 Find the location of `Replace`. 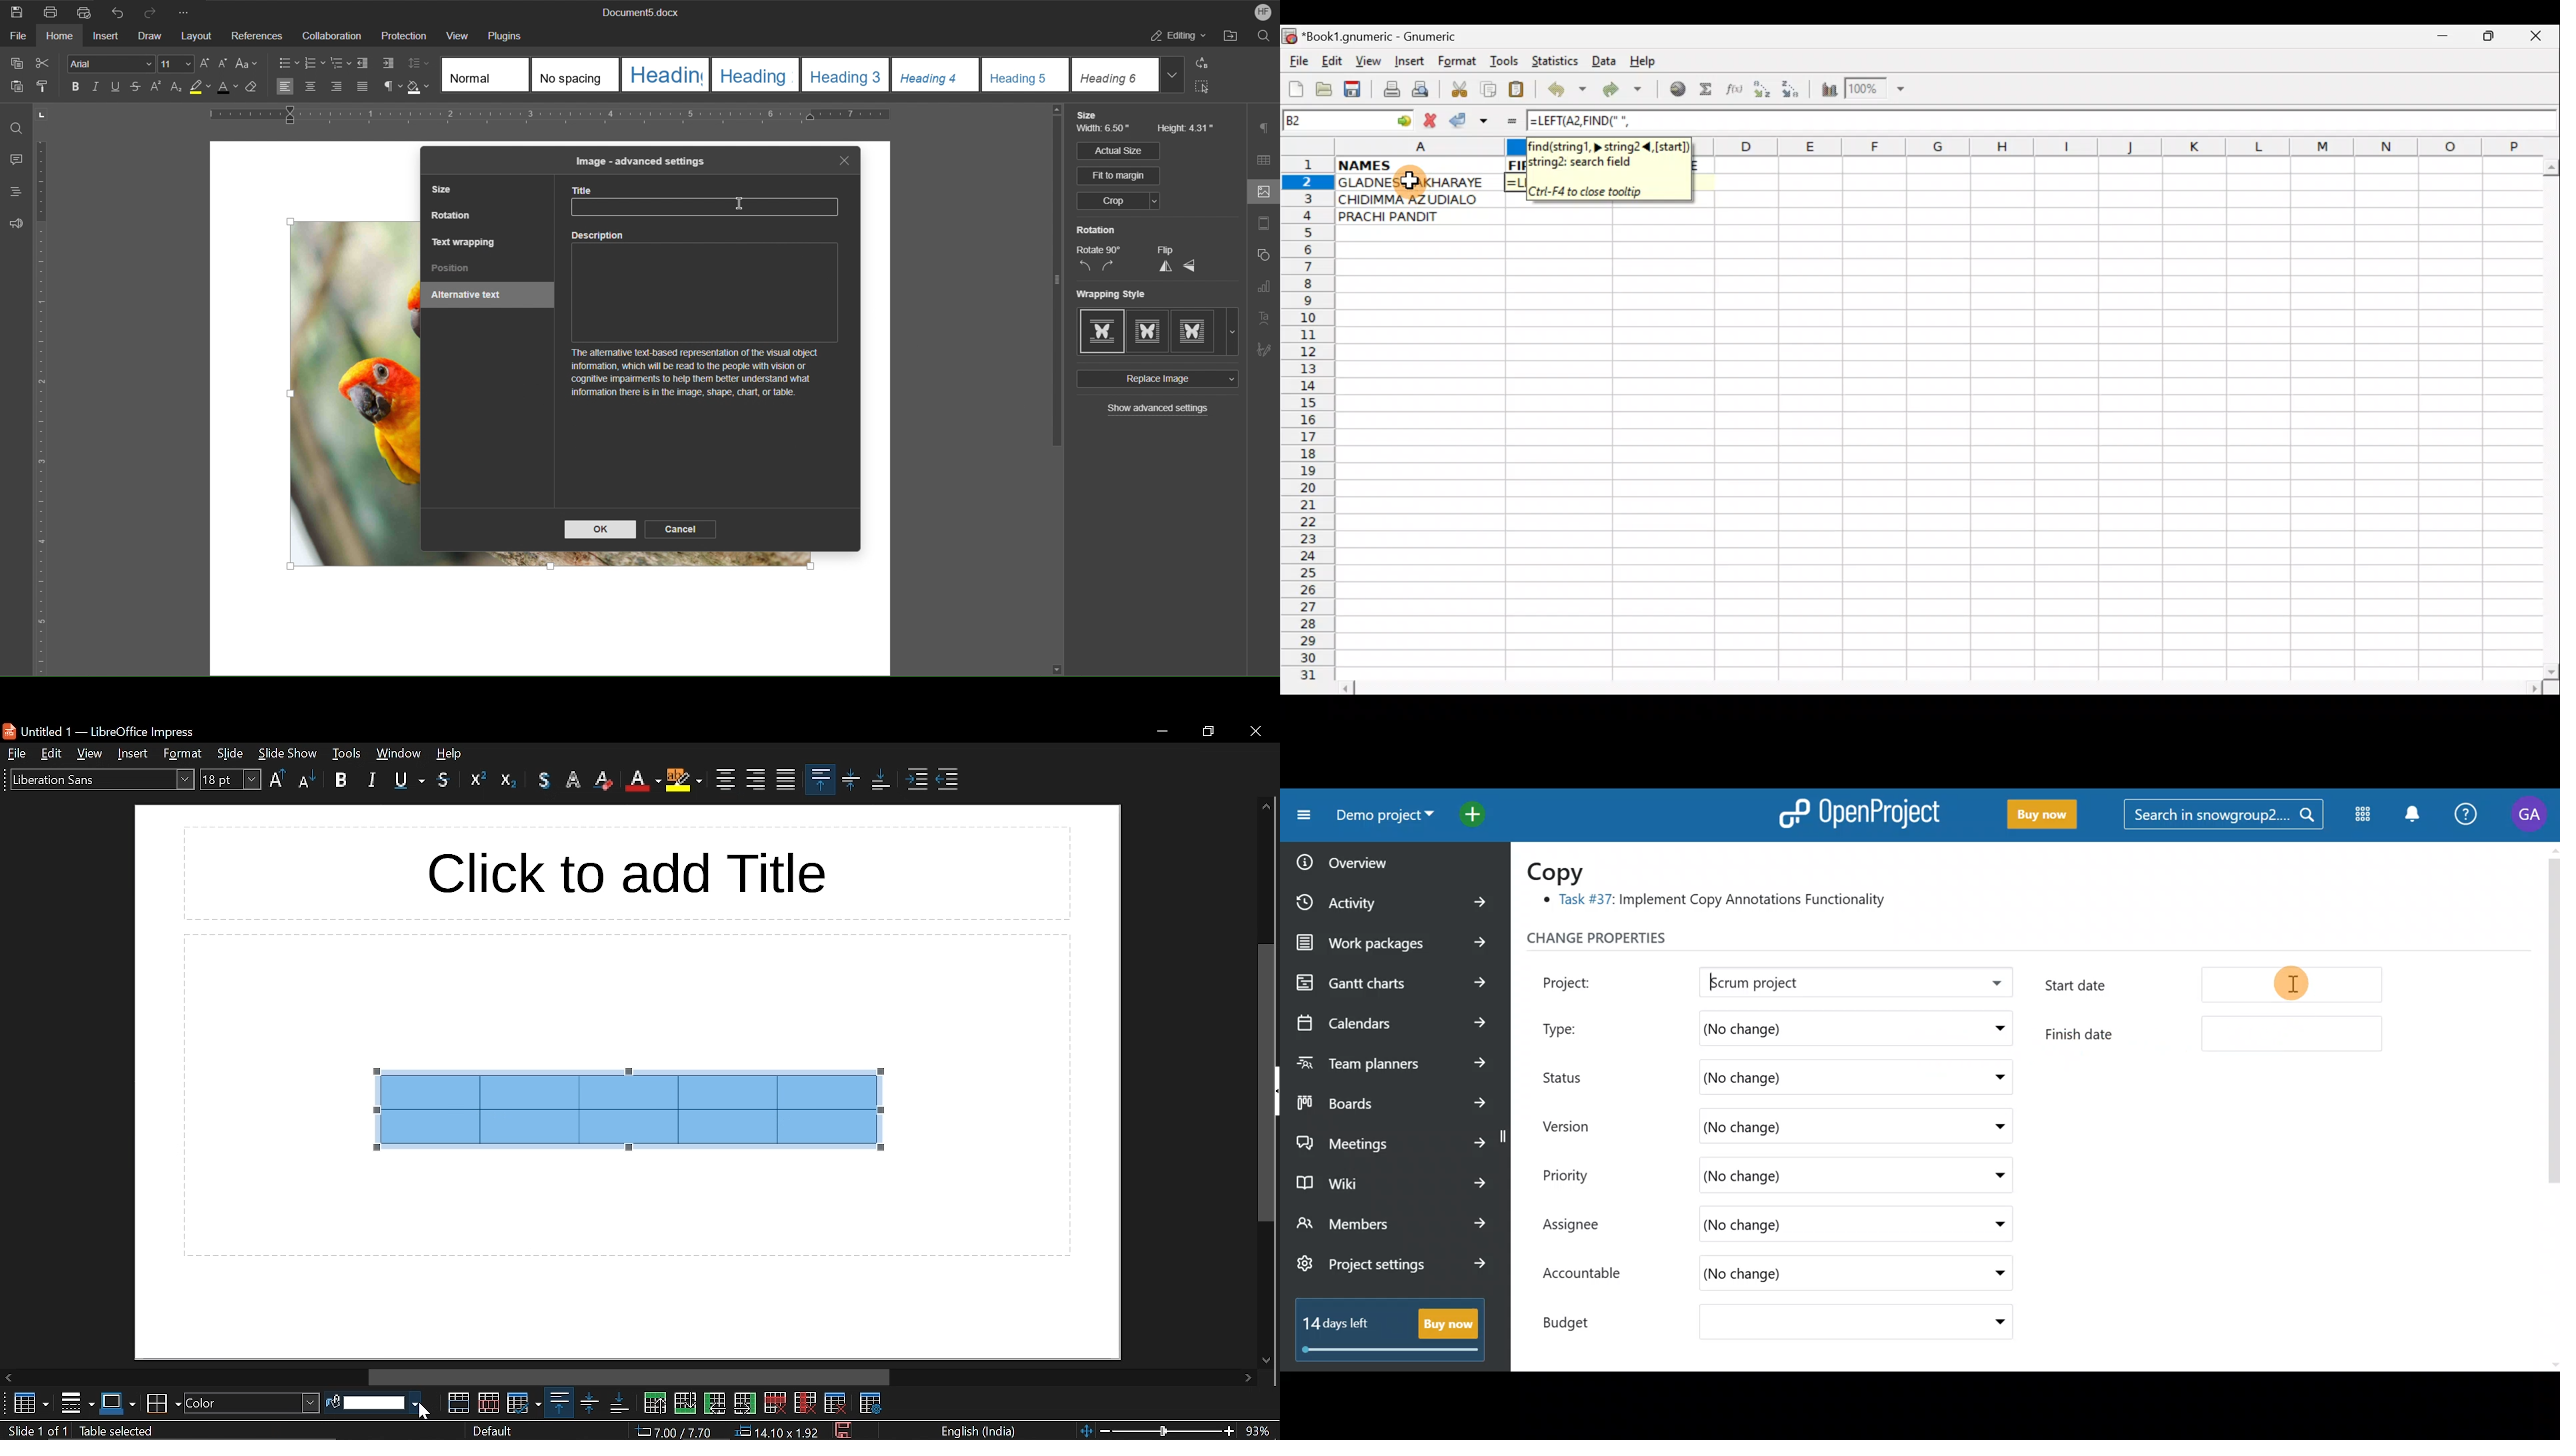

Replace is located at coordinates (1206, 64).